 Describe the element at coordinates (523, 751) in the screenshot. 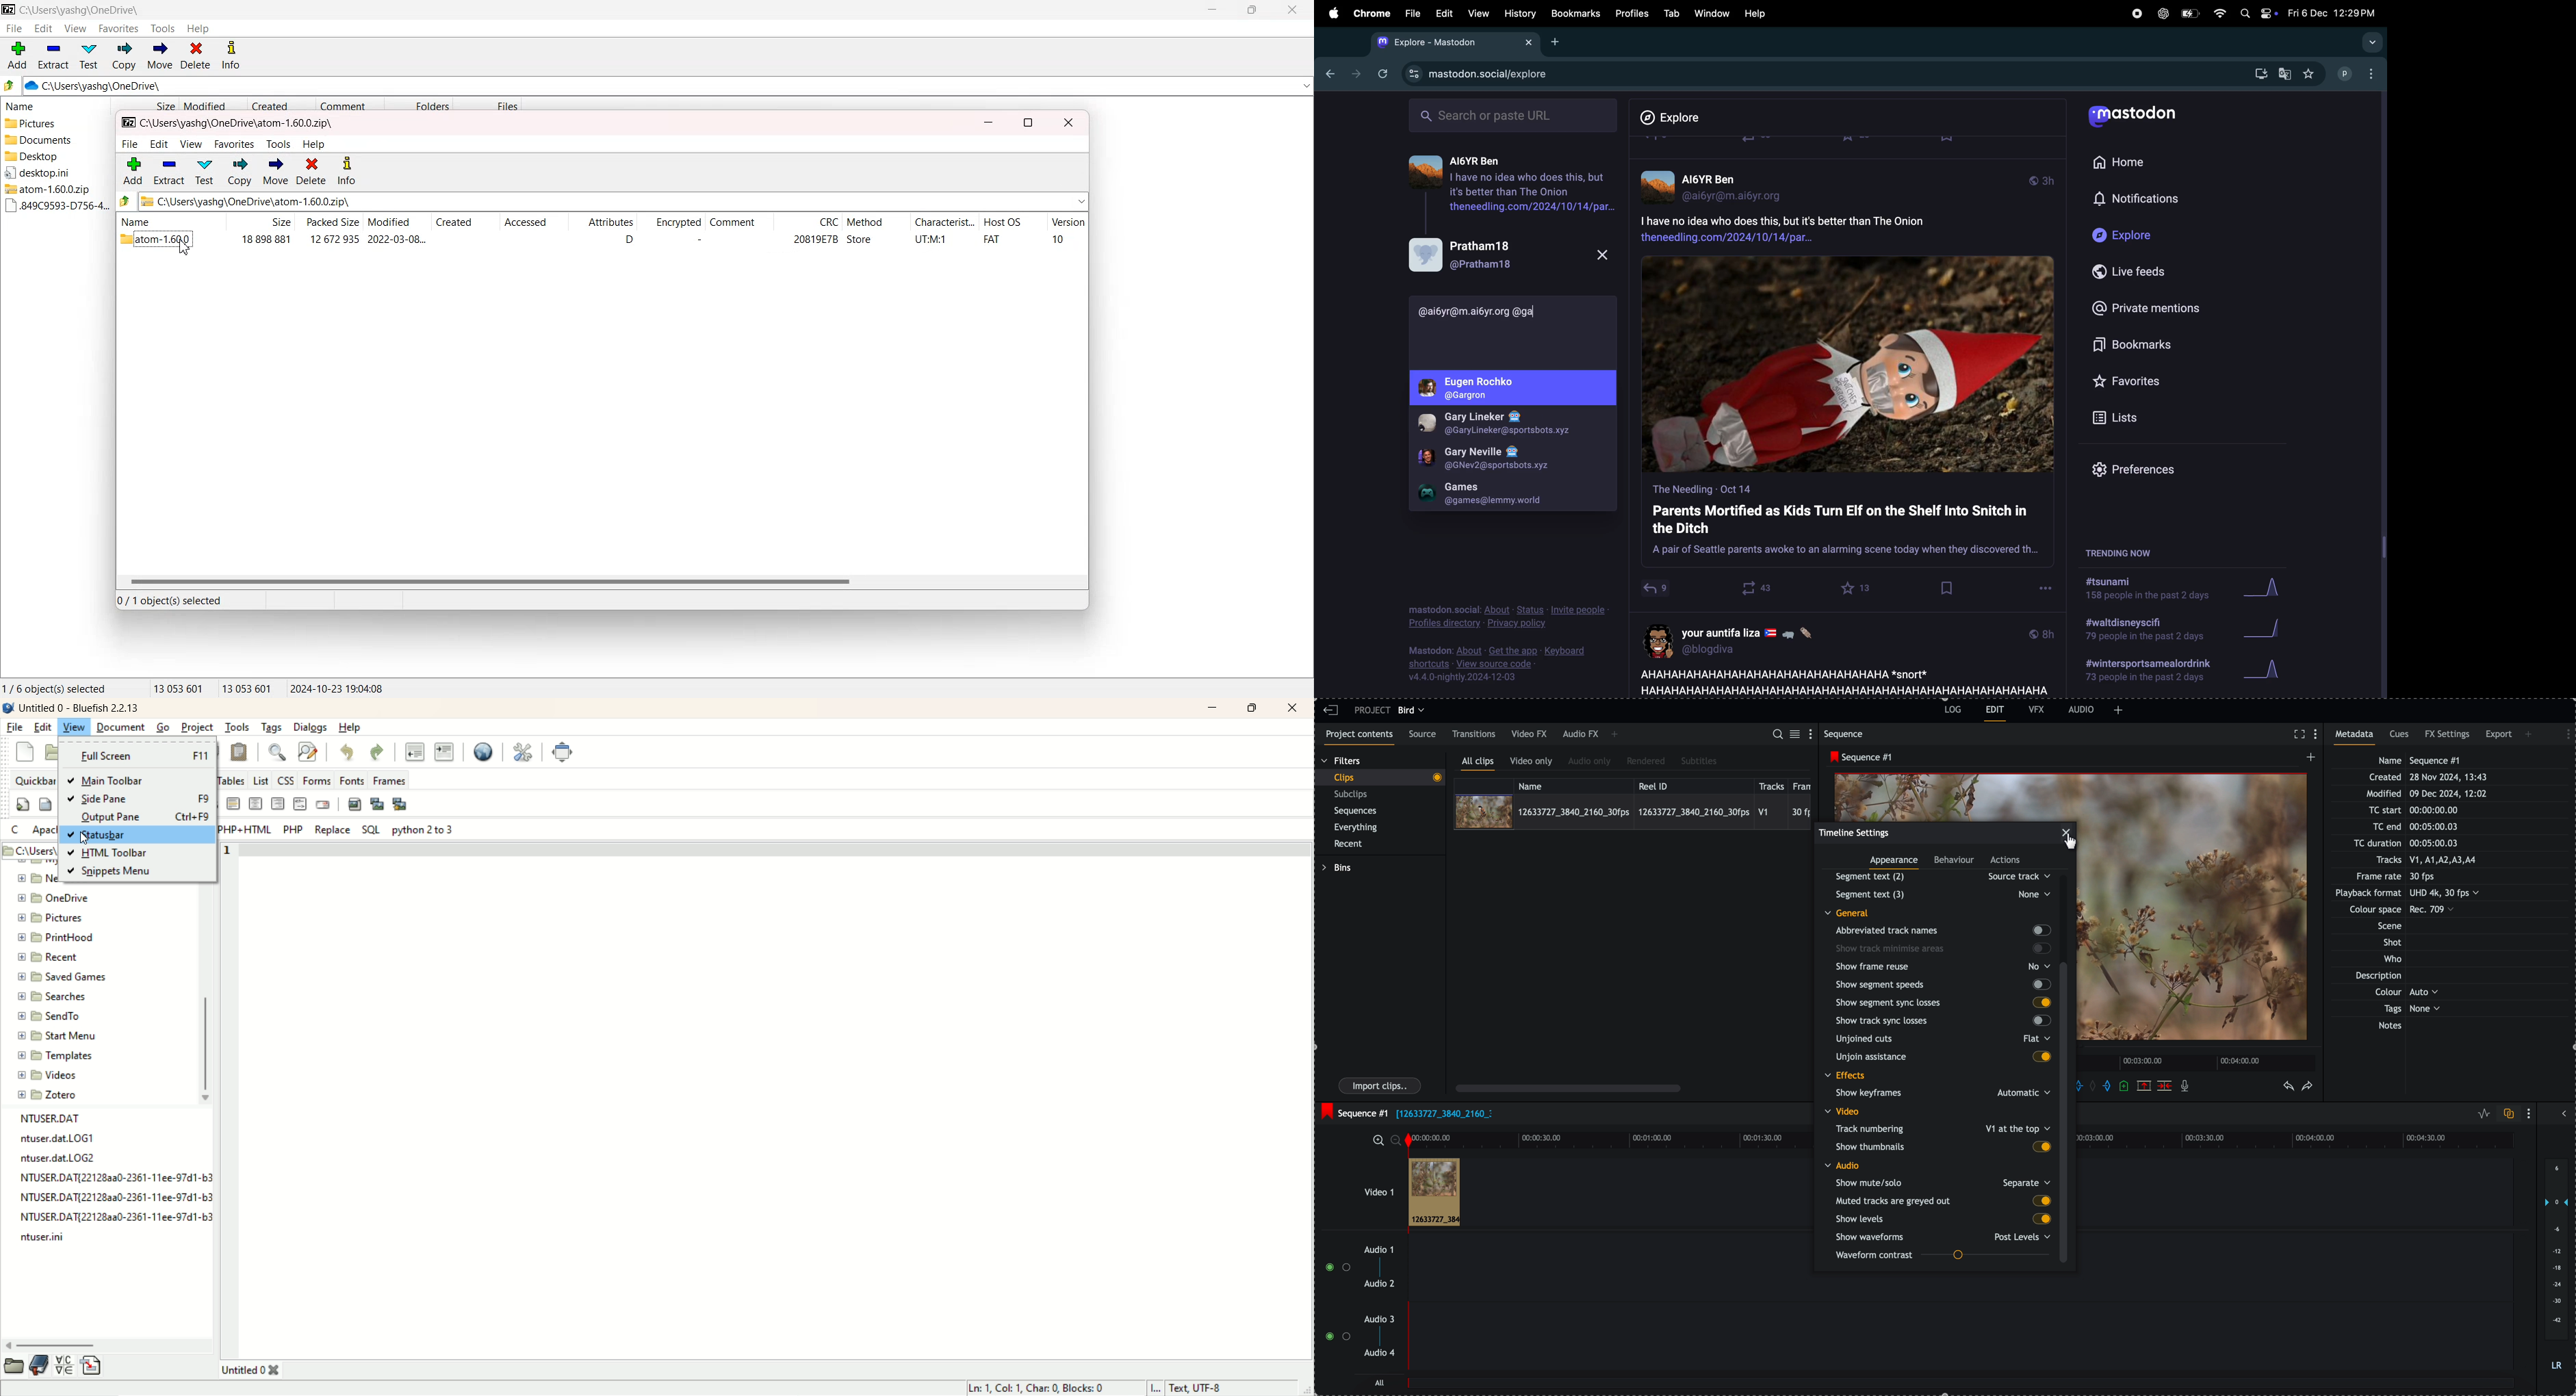

I see `edit preferences` at that location.